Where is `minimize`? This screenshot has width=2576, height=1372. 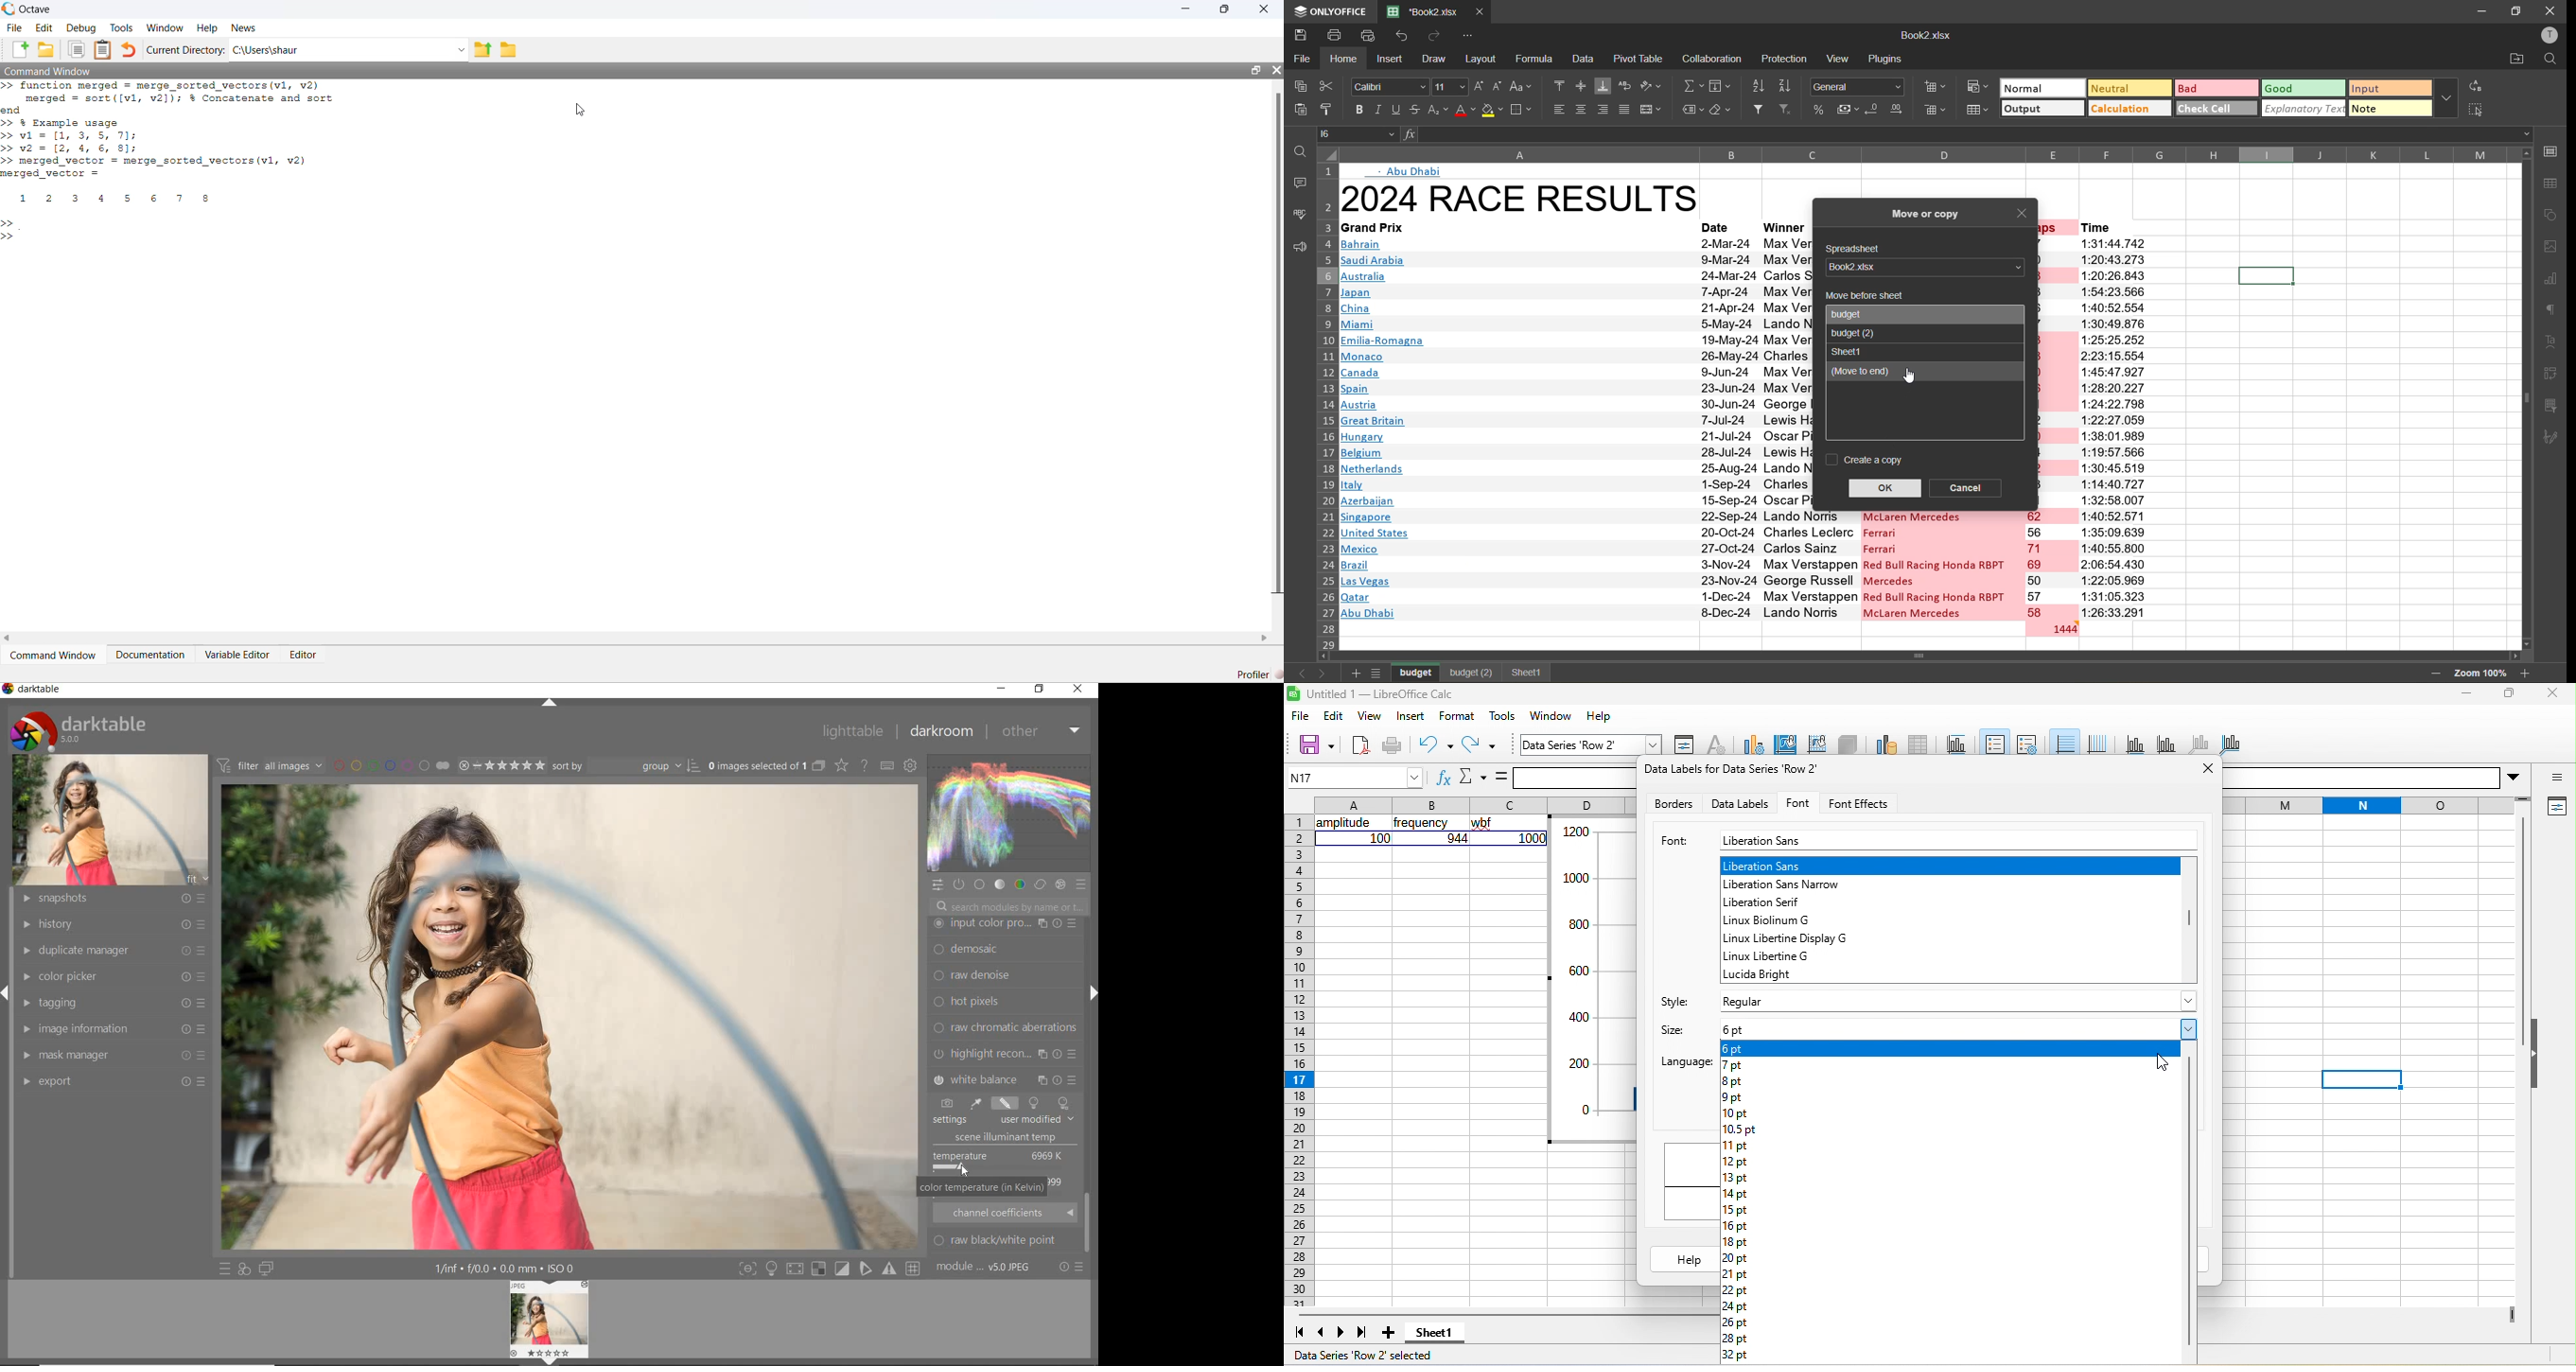 minimize is located at coordinates (1002, 688).